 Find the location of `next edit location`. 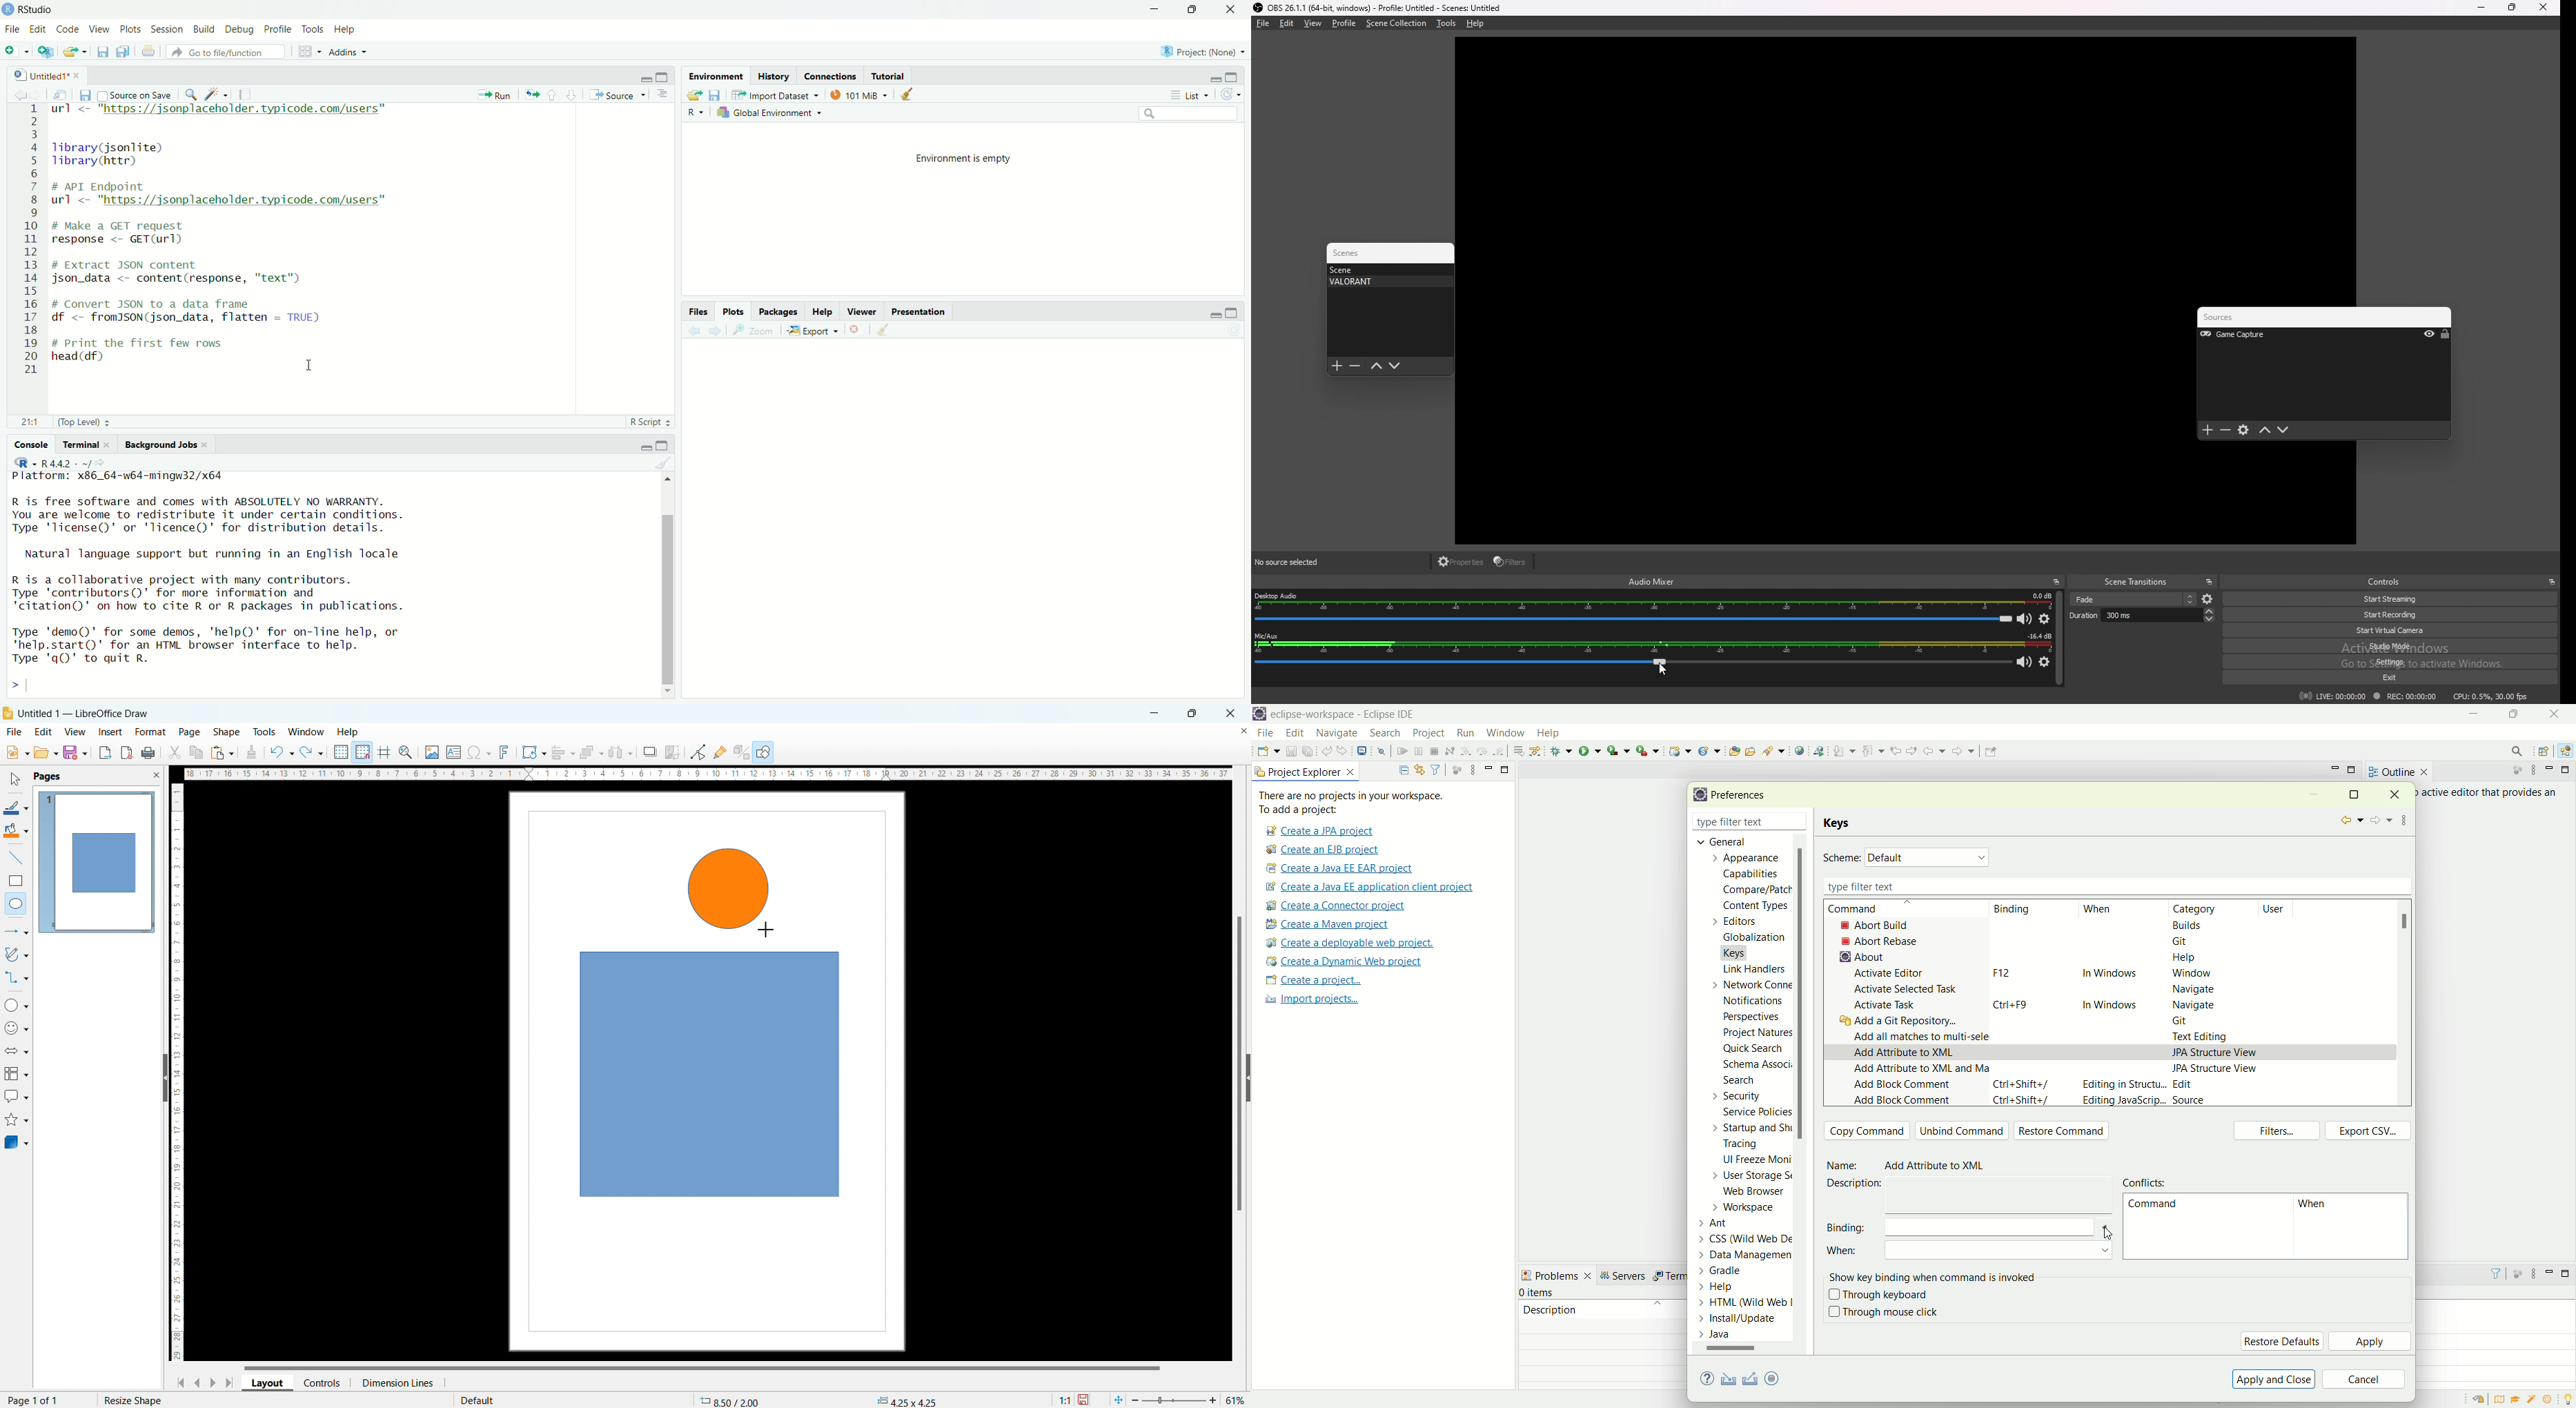

next edit location is located at coordinates (1914, 750).